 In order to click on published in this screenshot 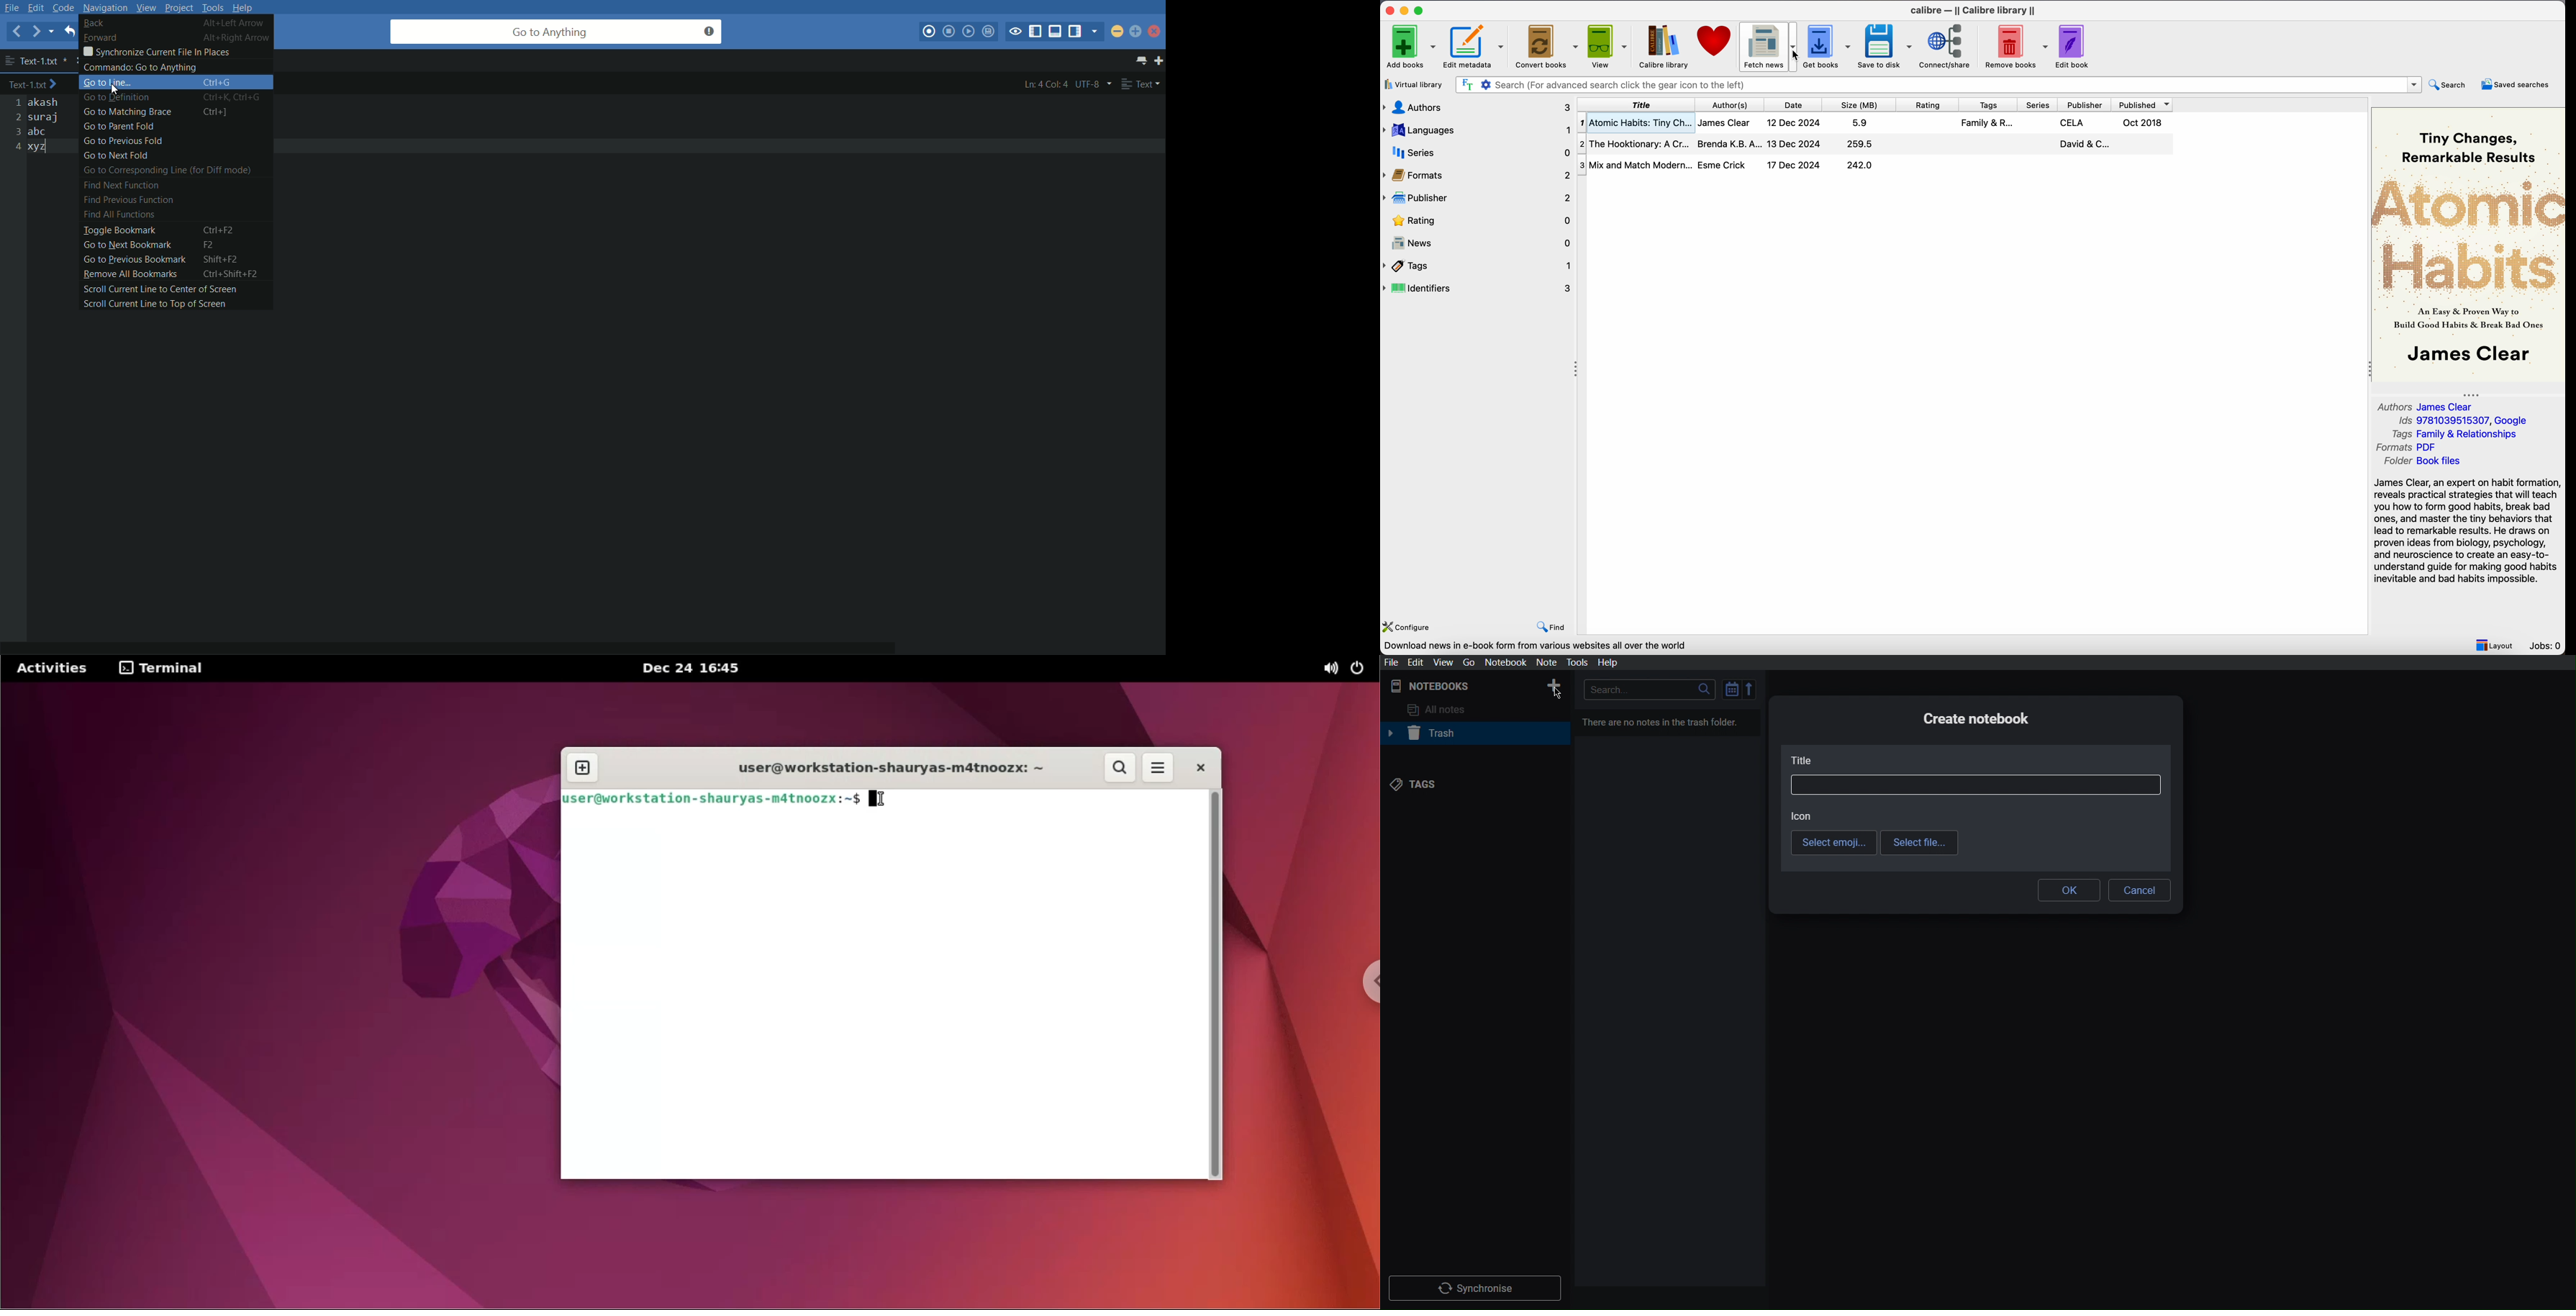, I will do `click(2145, 104)`.